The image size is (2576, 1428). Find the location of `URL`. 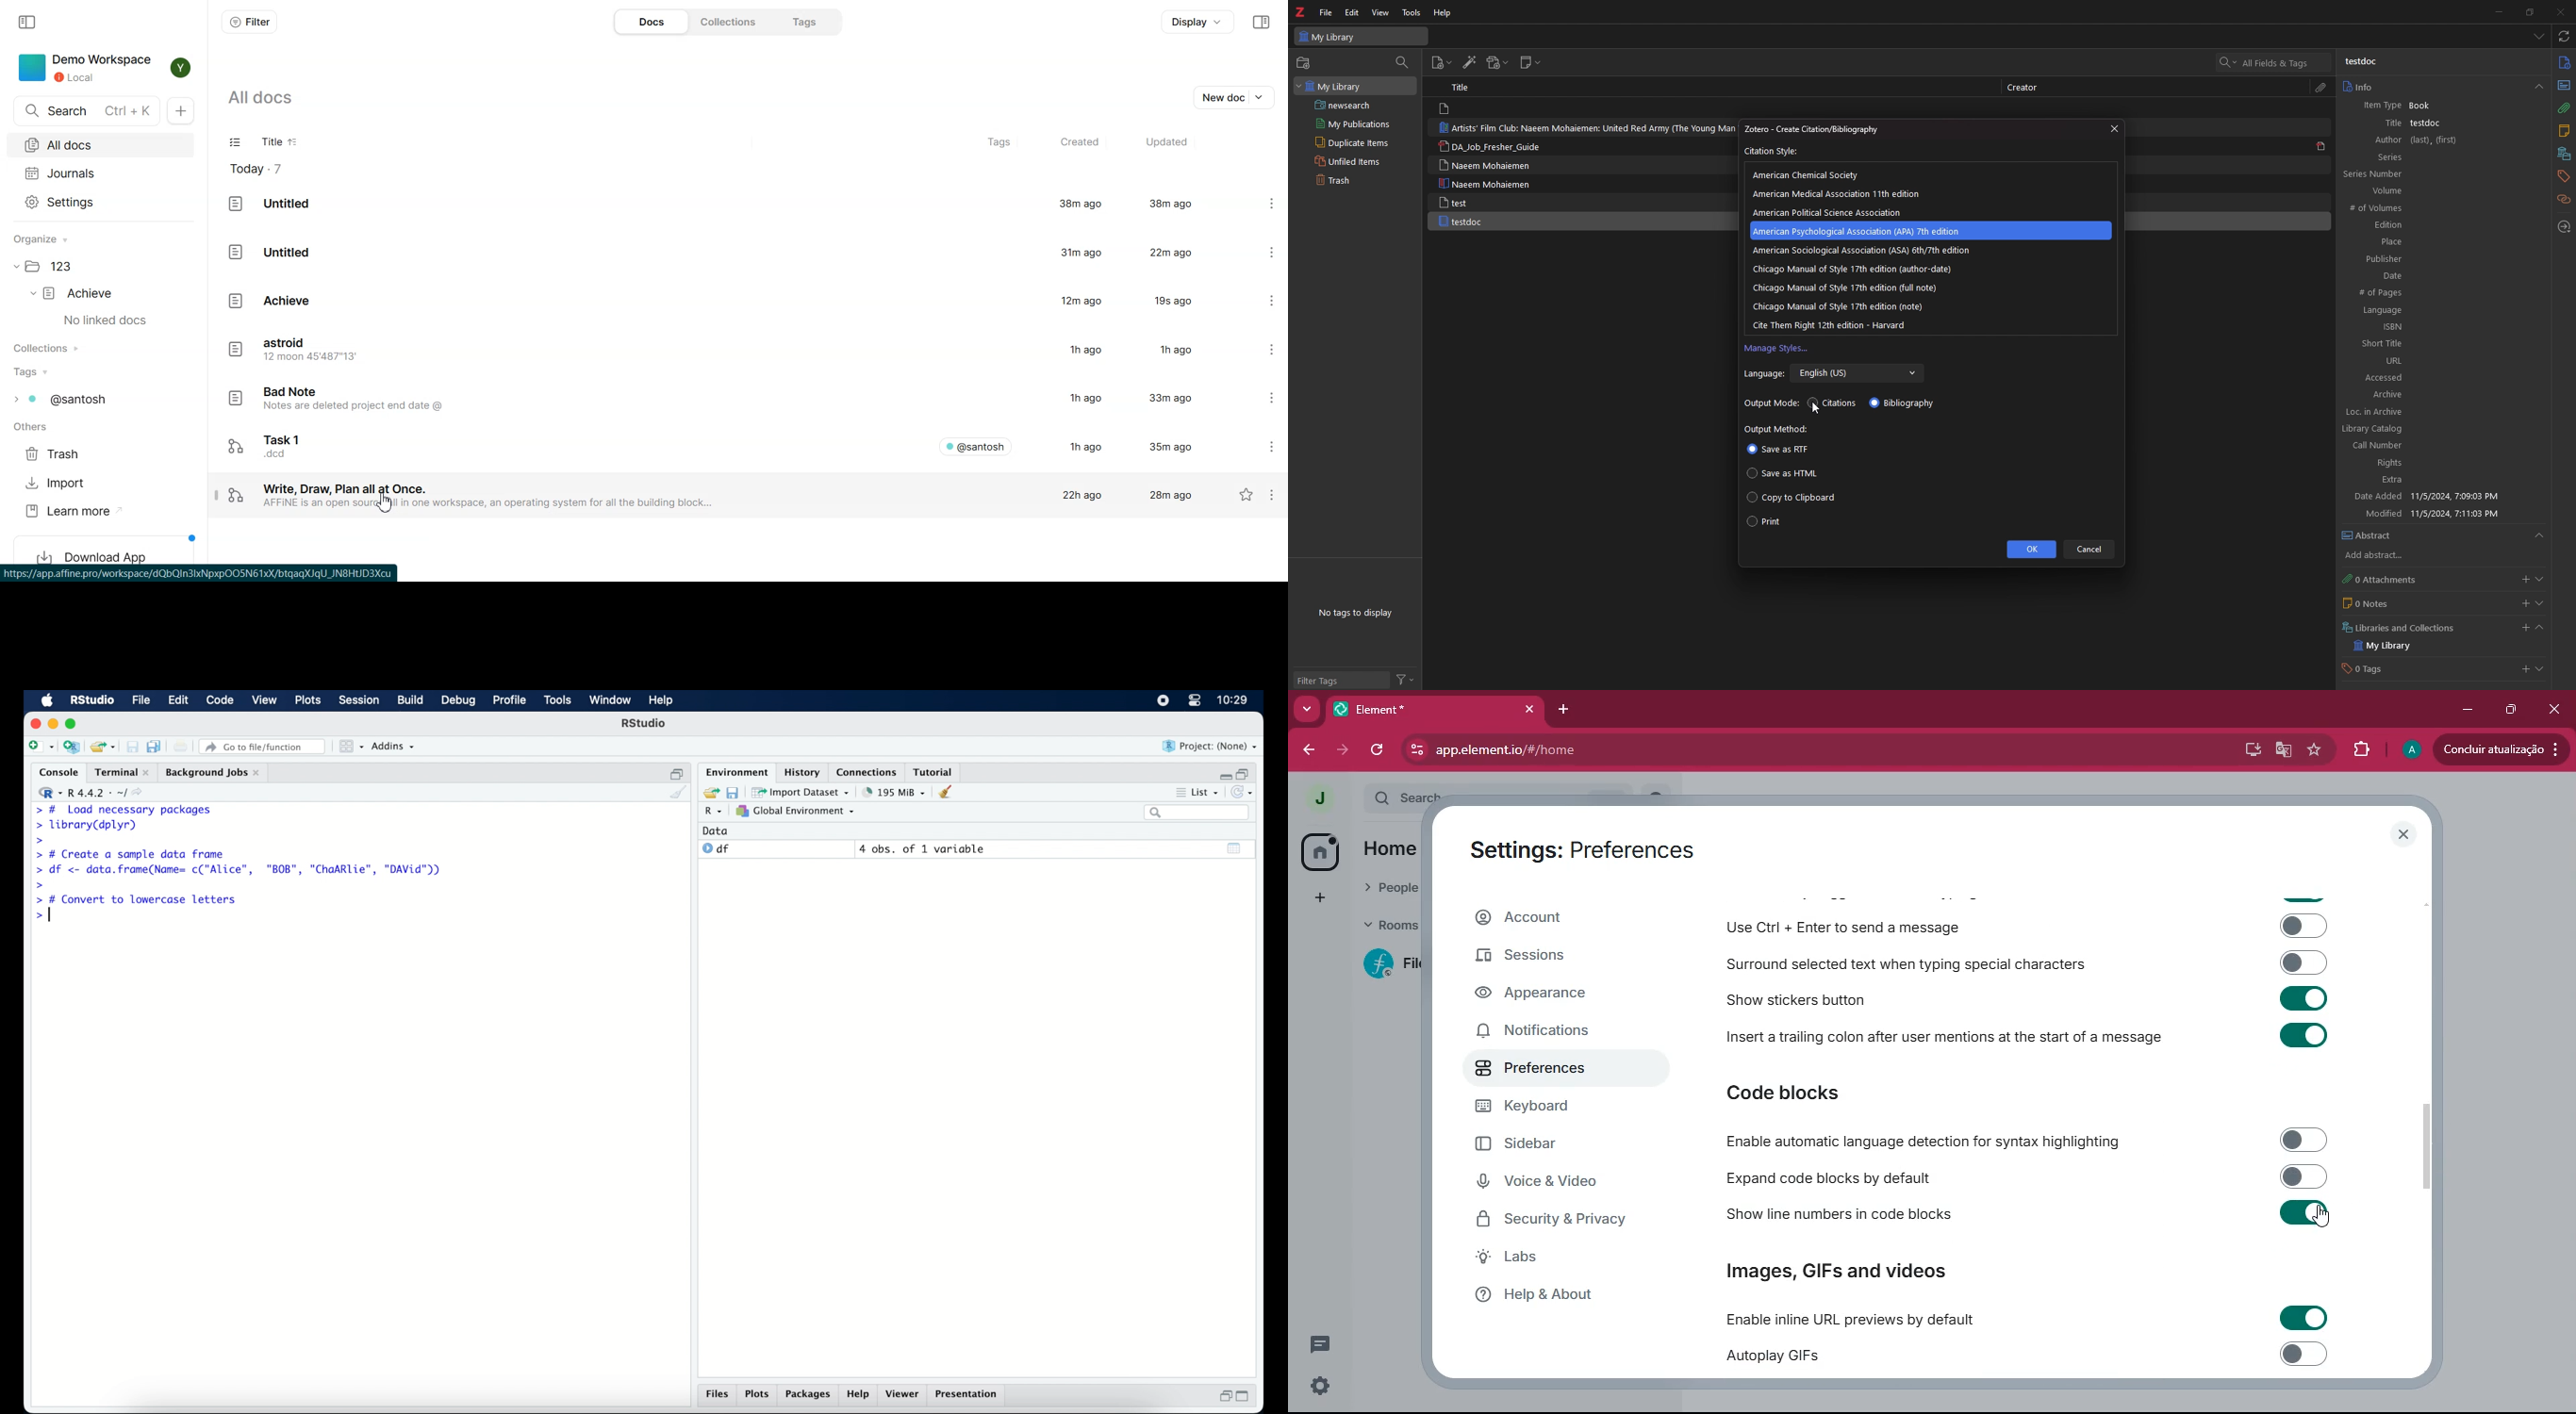

URL is located at coordinates (2440, 361).